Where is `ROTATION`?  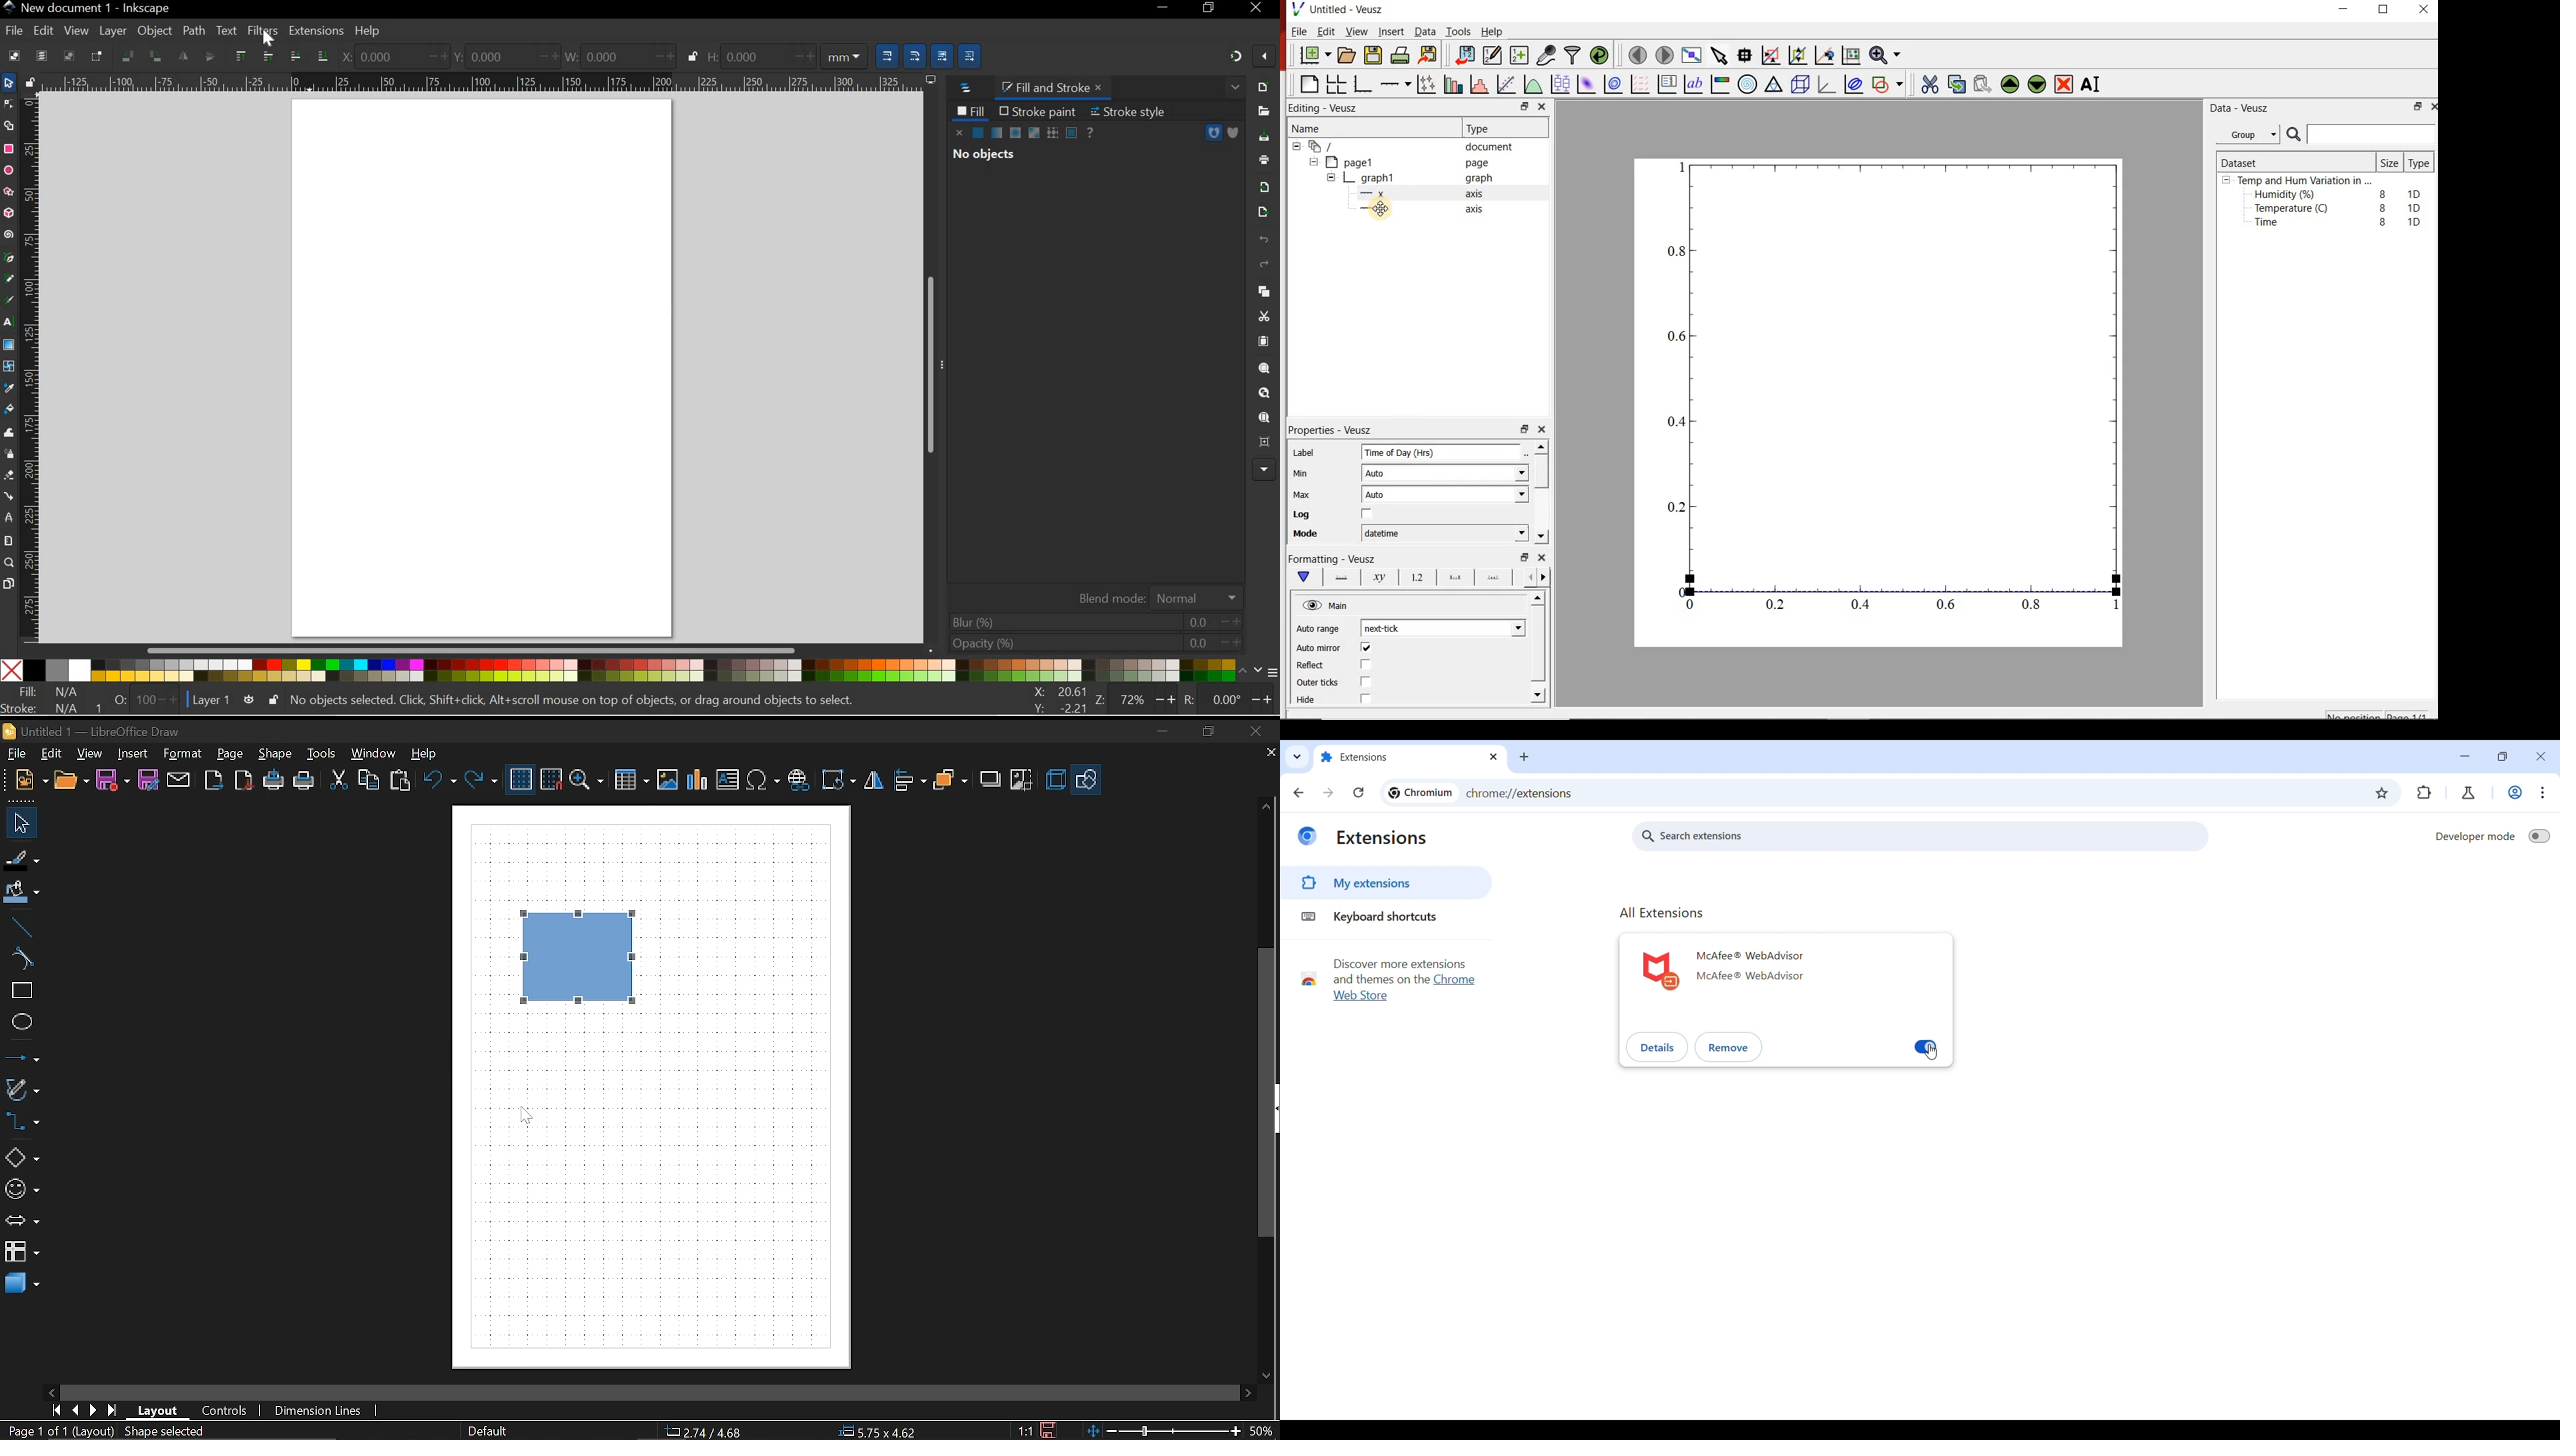
ROTATION is located at coordinates (1228, 701).